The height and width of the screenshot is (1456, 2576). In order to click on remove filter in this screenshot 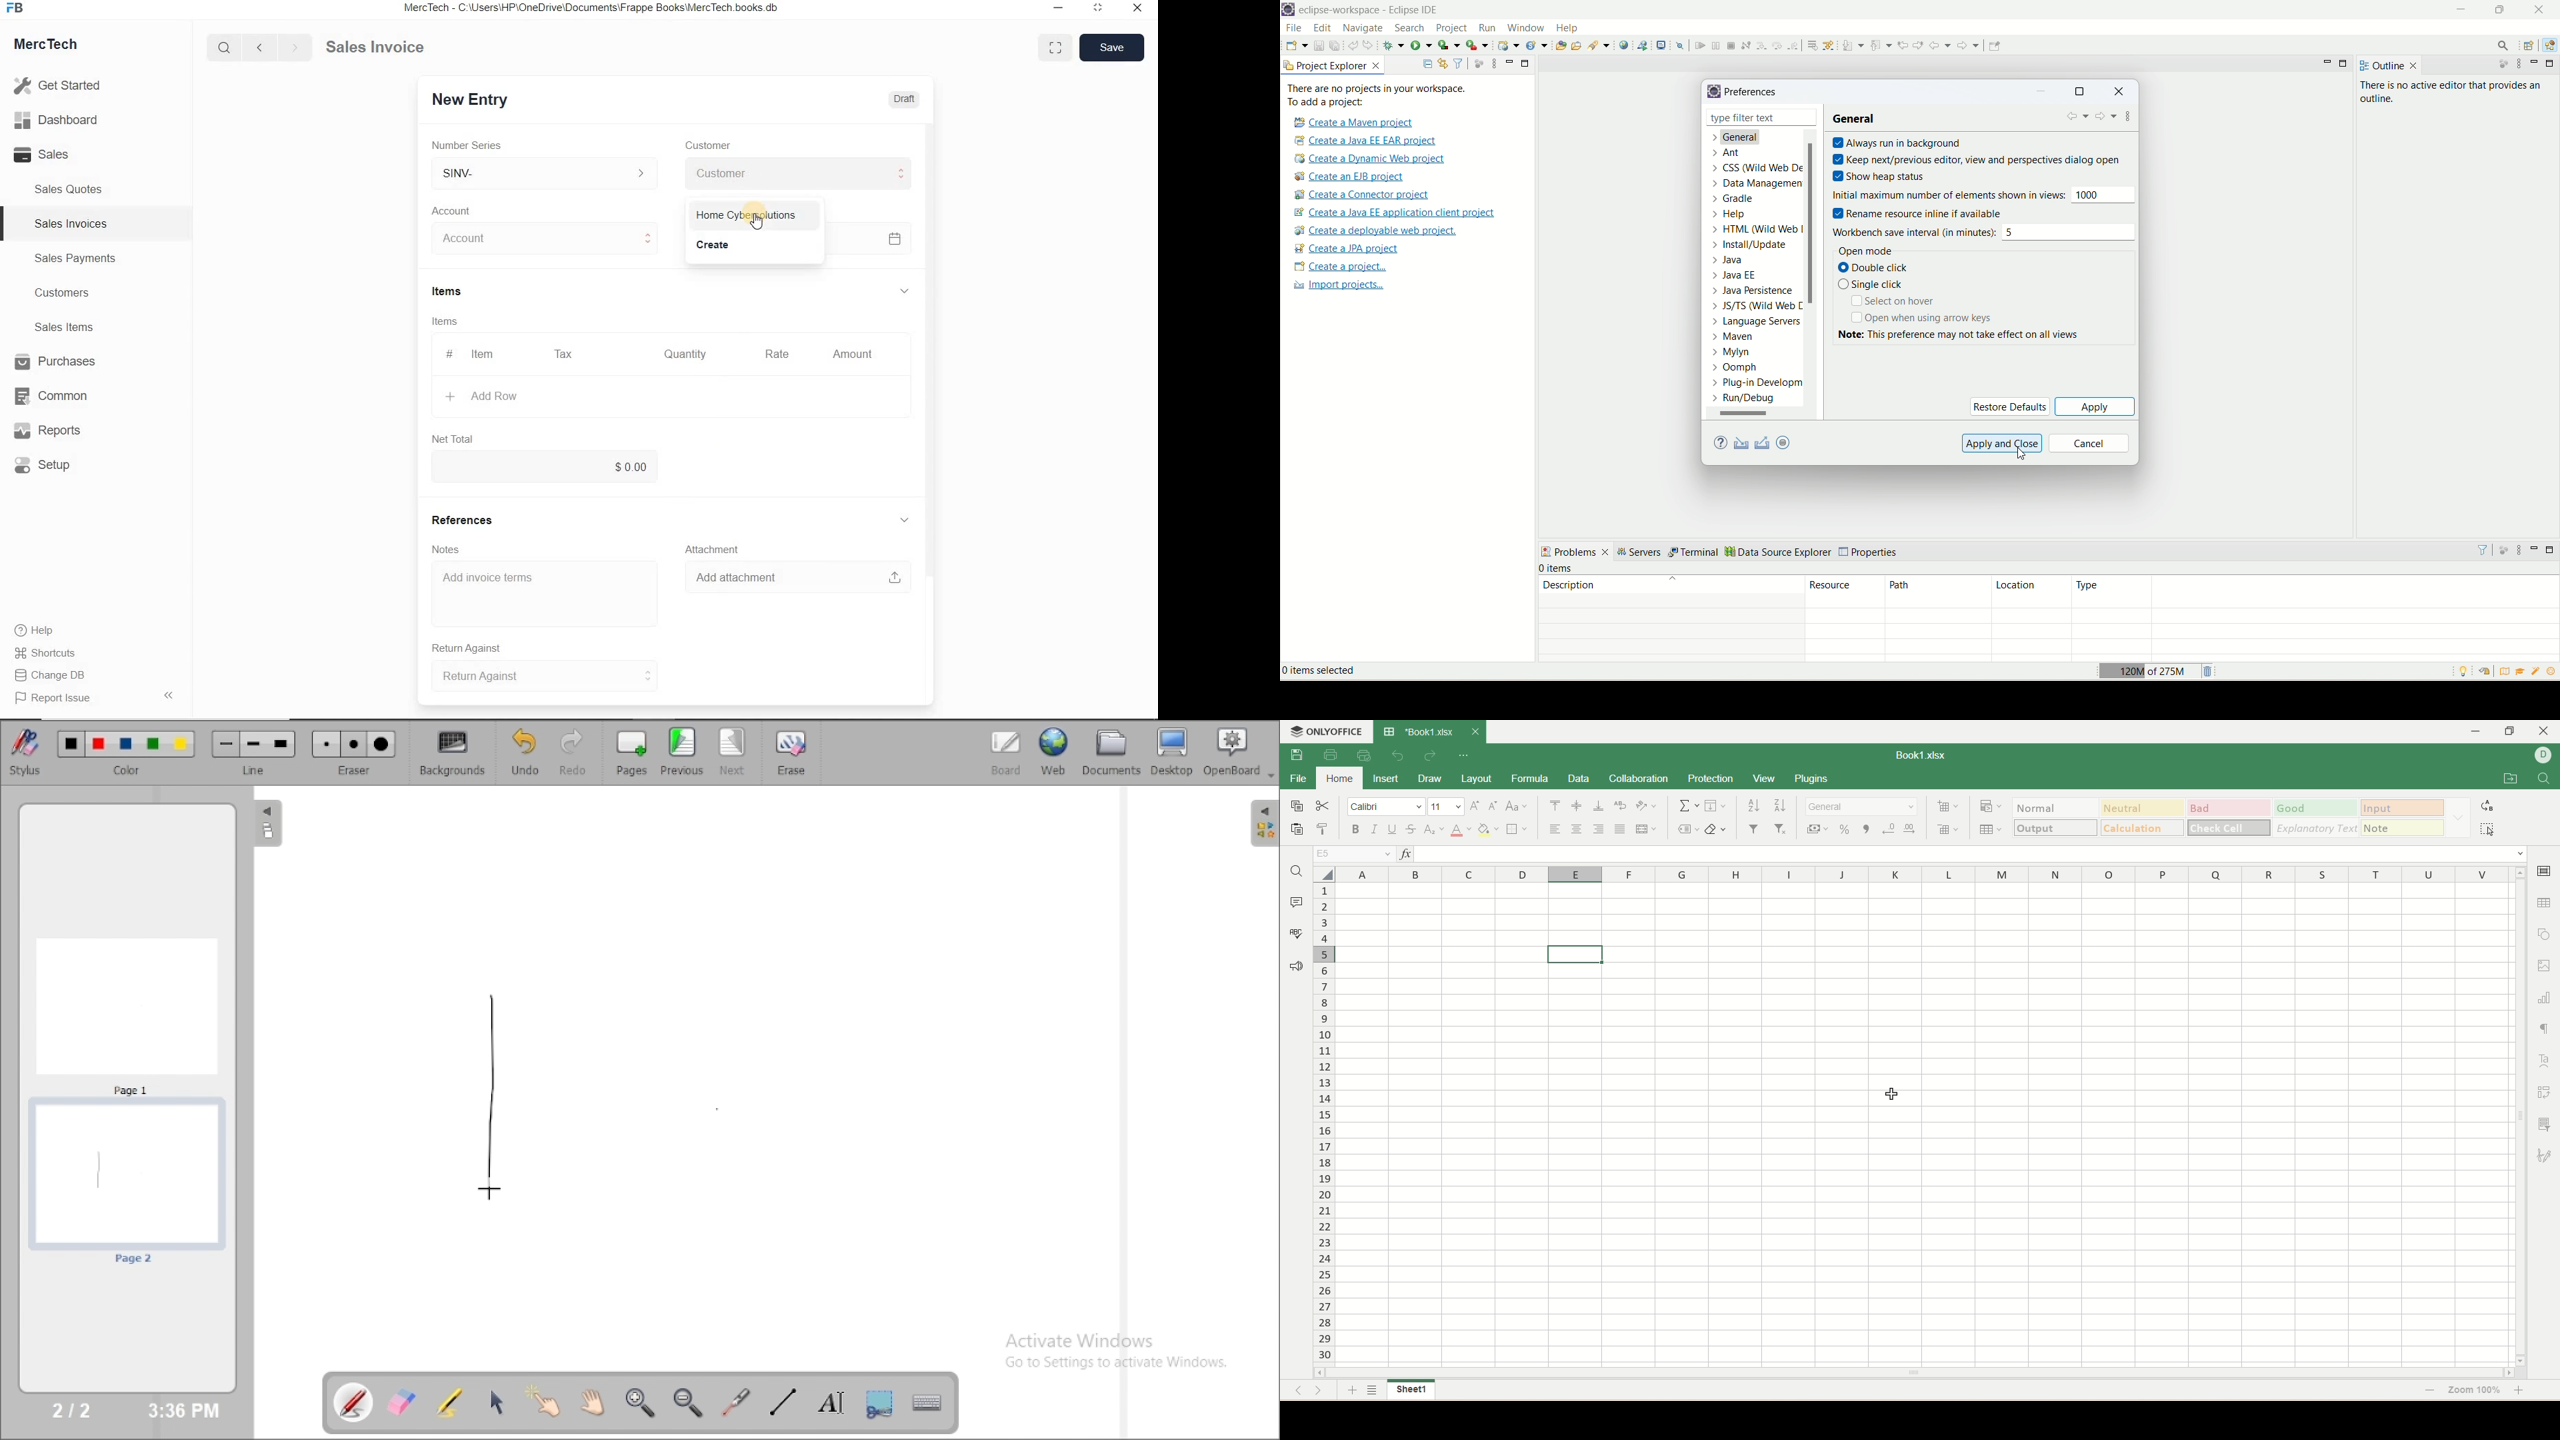, I will do `click(1783, 828)`.